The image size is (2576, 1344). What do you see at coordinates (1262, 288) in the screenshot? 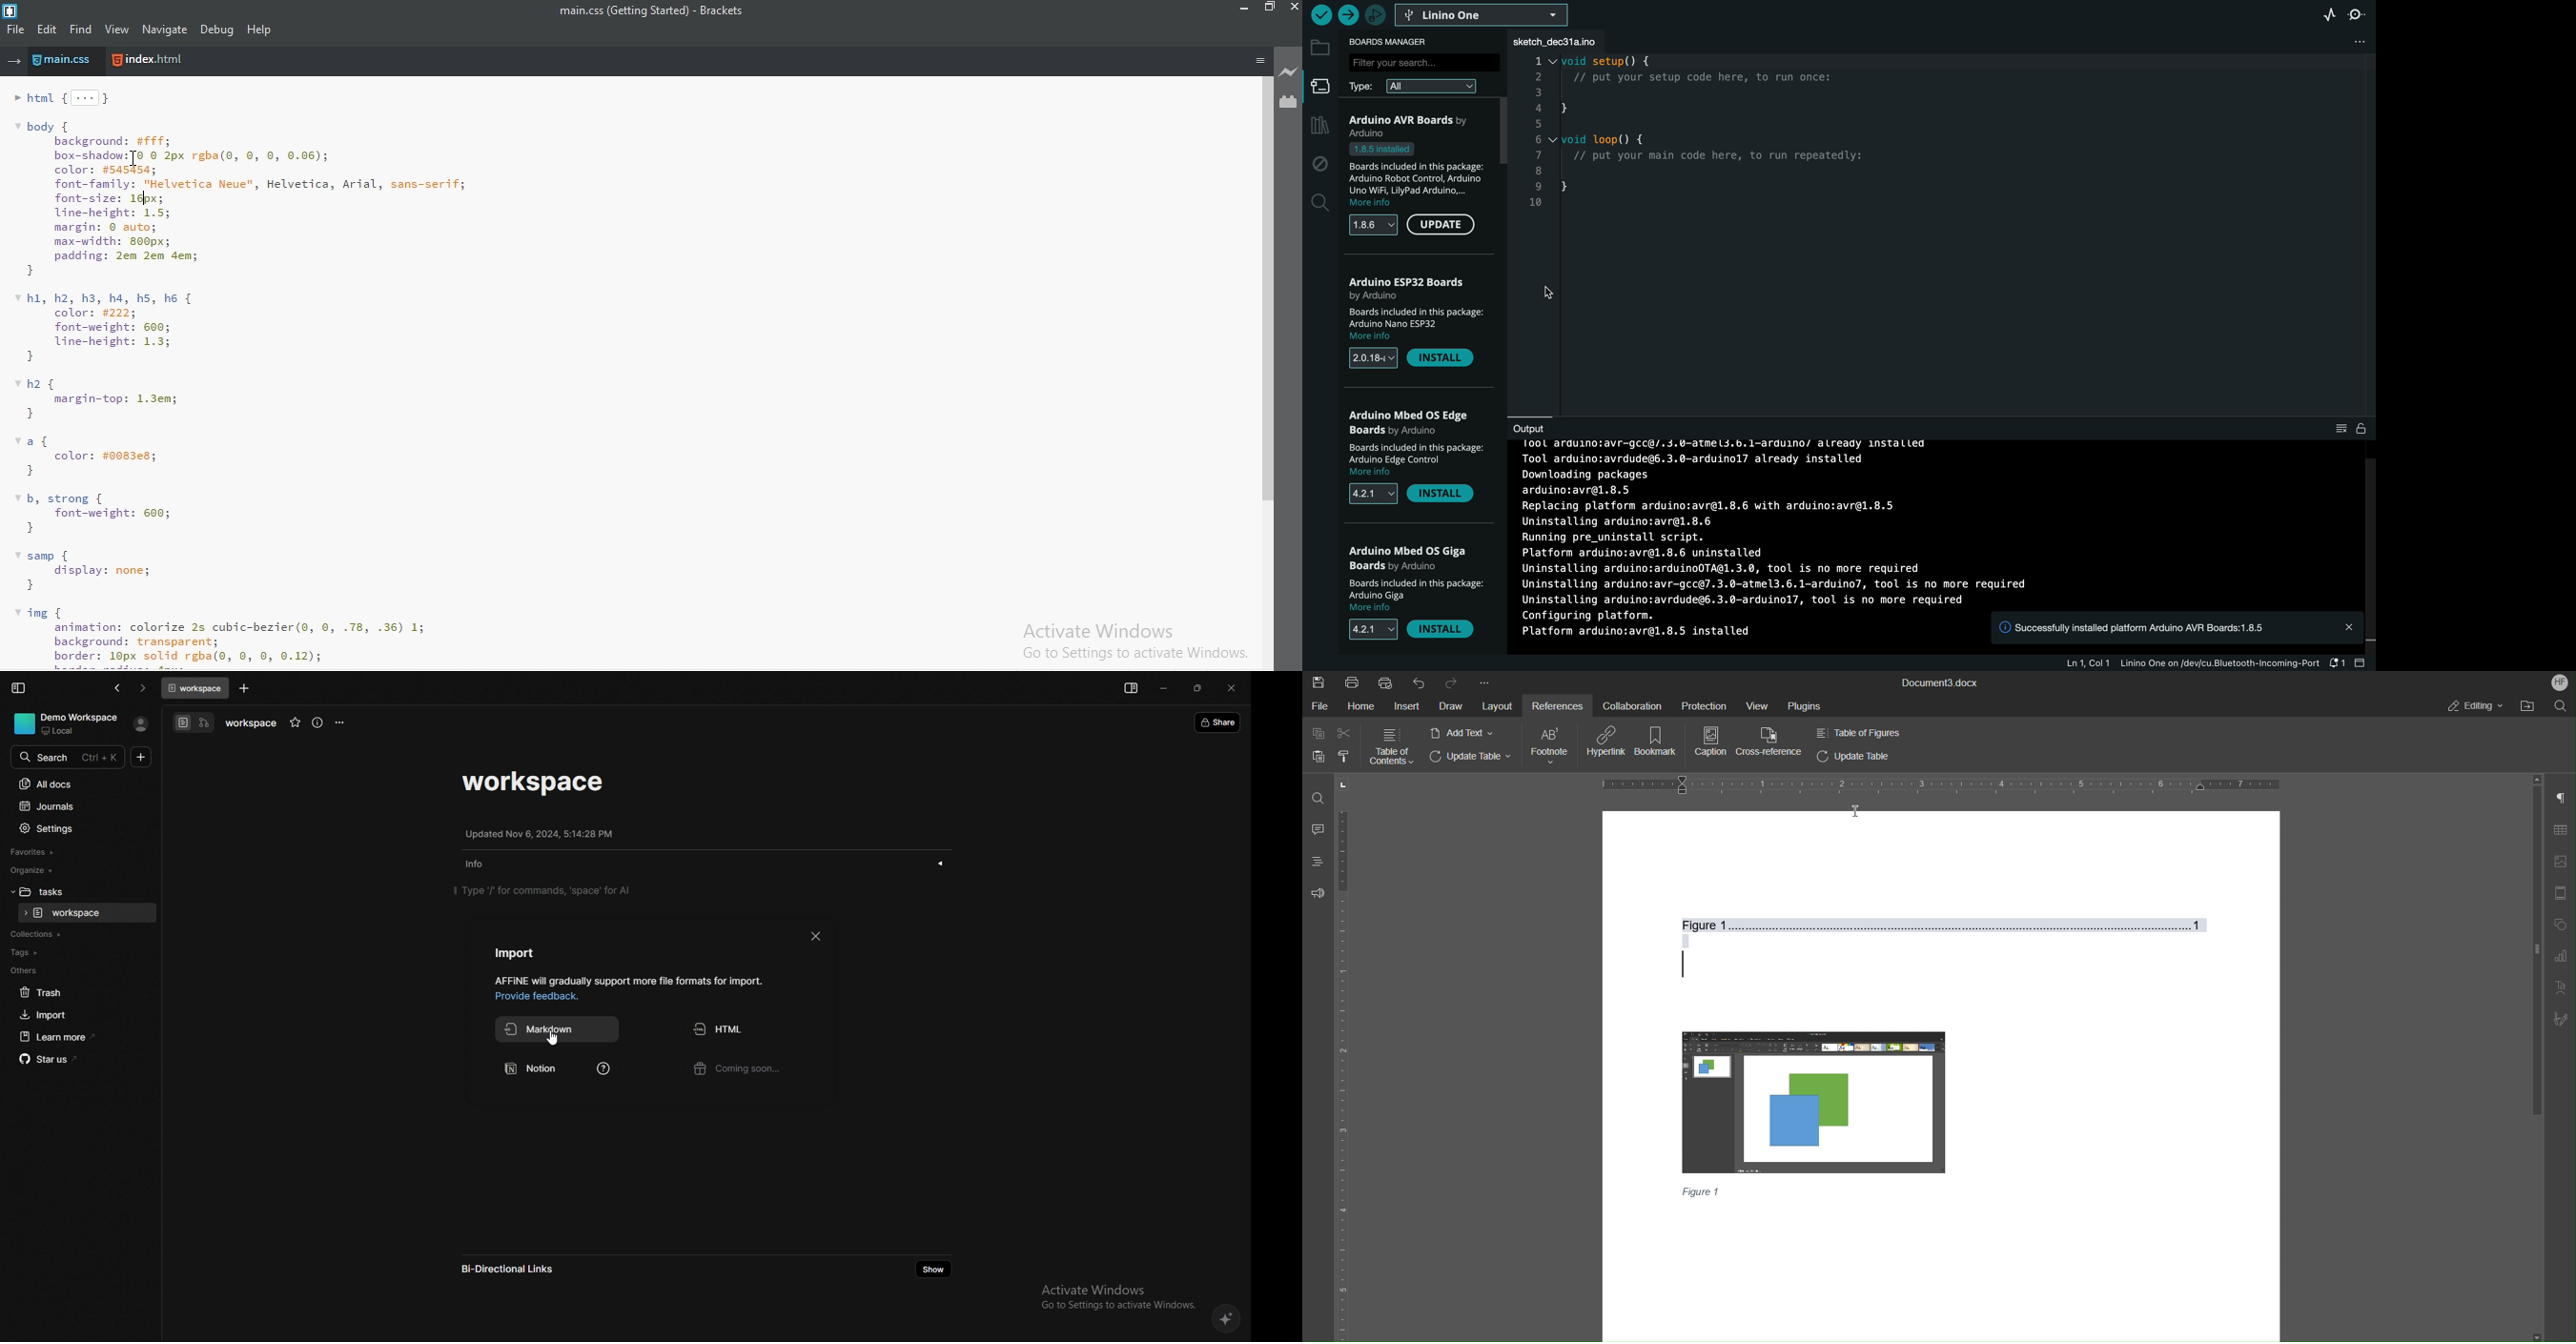
I see `scroll bar` at bounding box center [1262, 288].